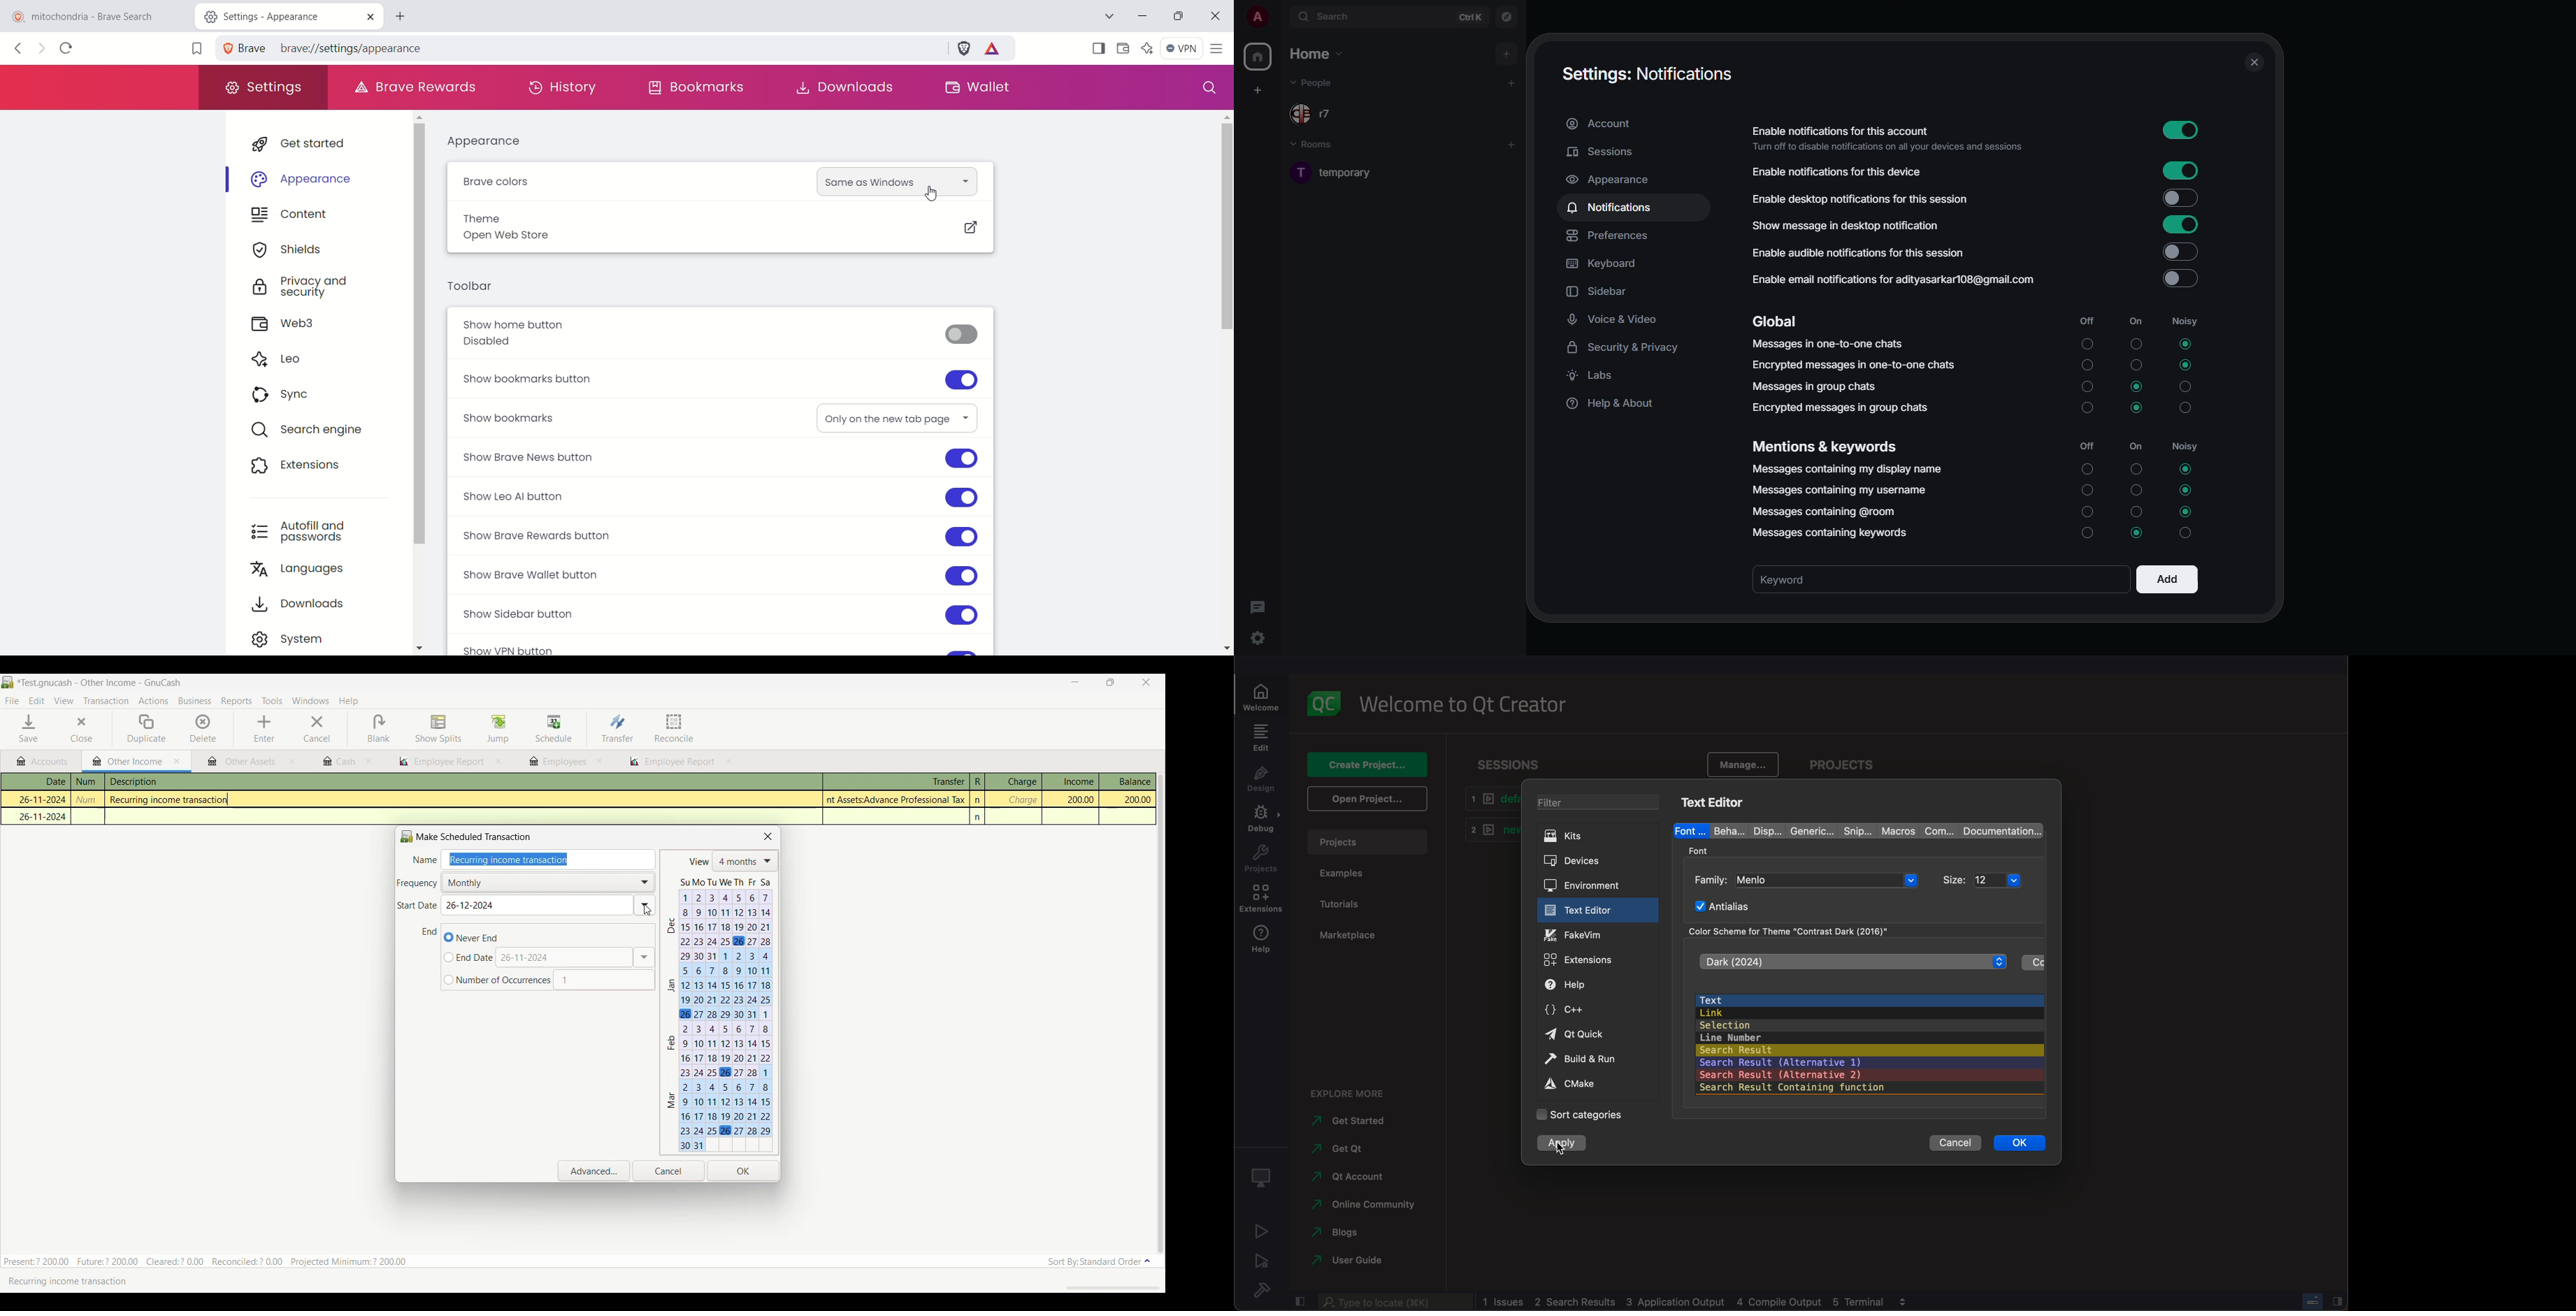  What do you see at coordinates (63, 701) in the screenshot?
I see `View menu` at bounding box center [63, 701].